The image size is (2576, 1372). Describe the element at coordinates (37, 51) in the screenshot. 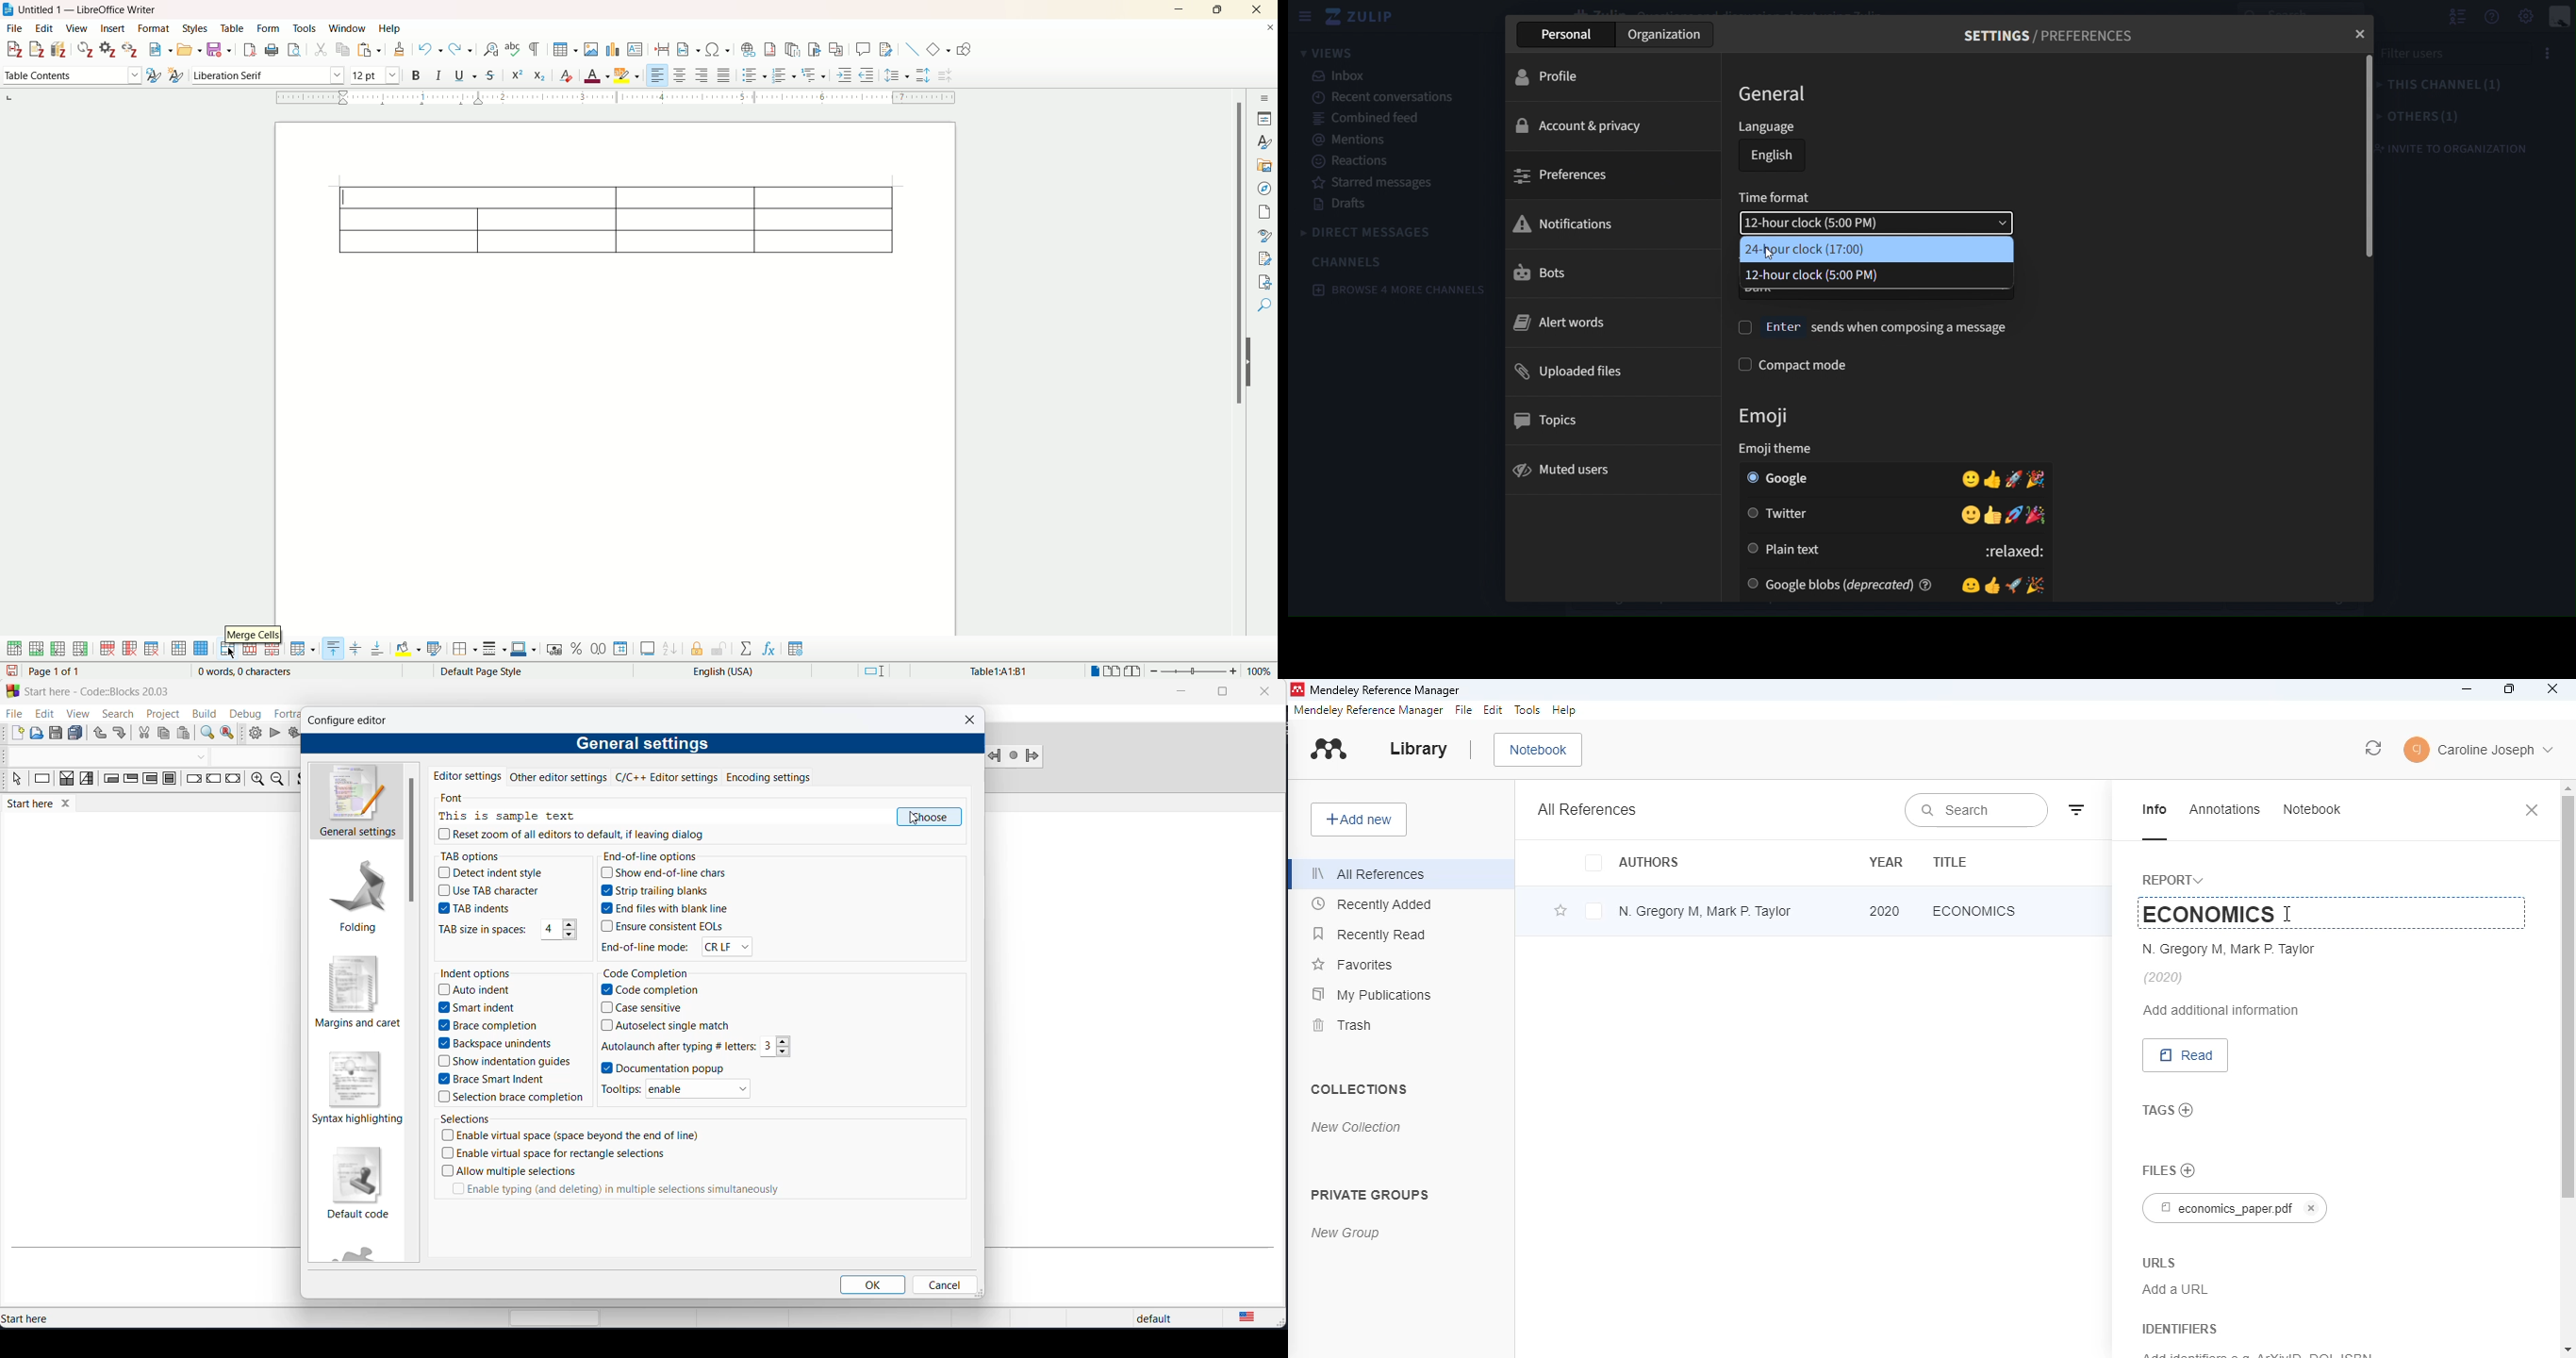

I see `add note` at that location.